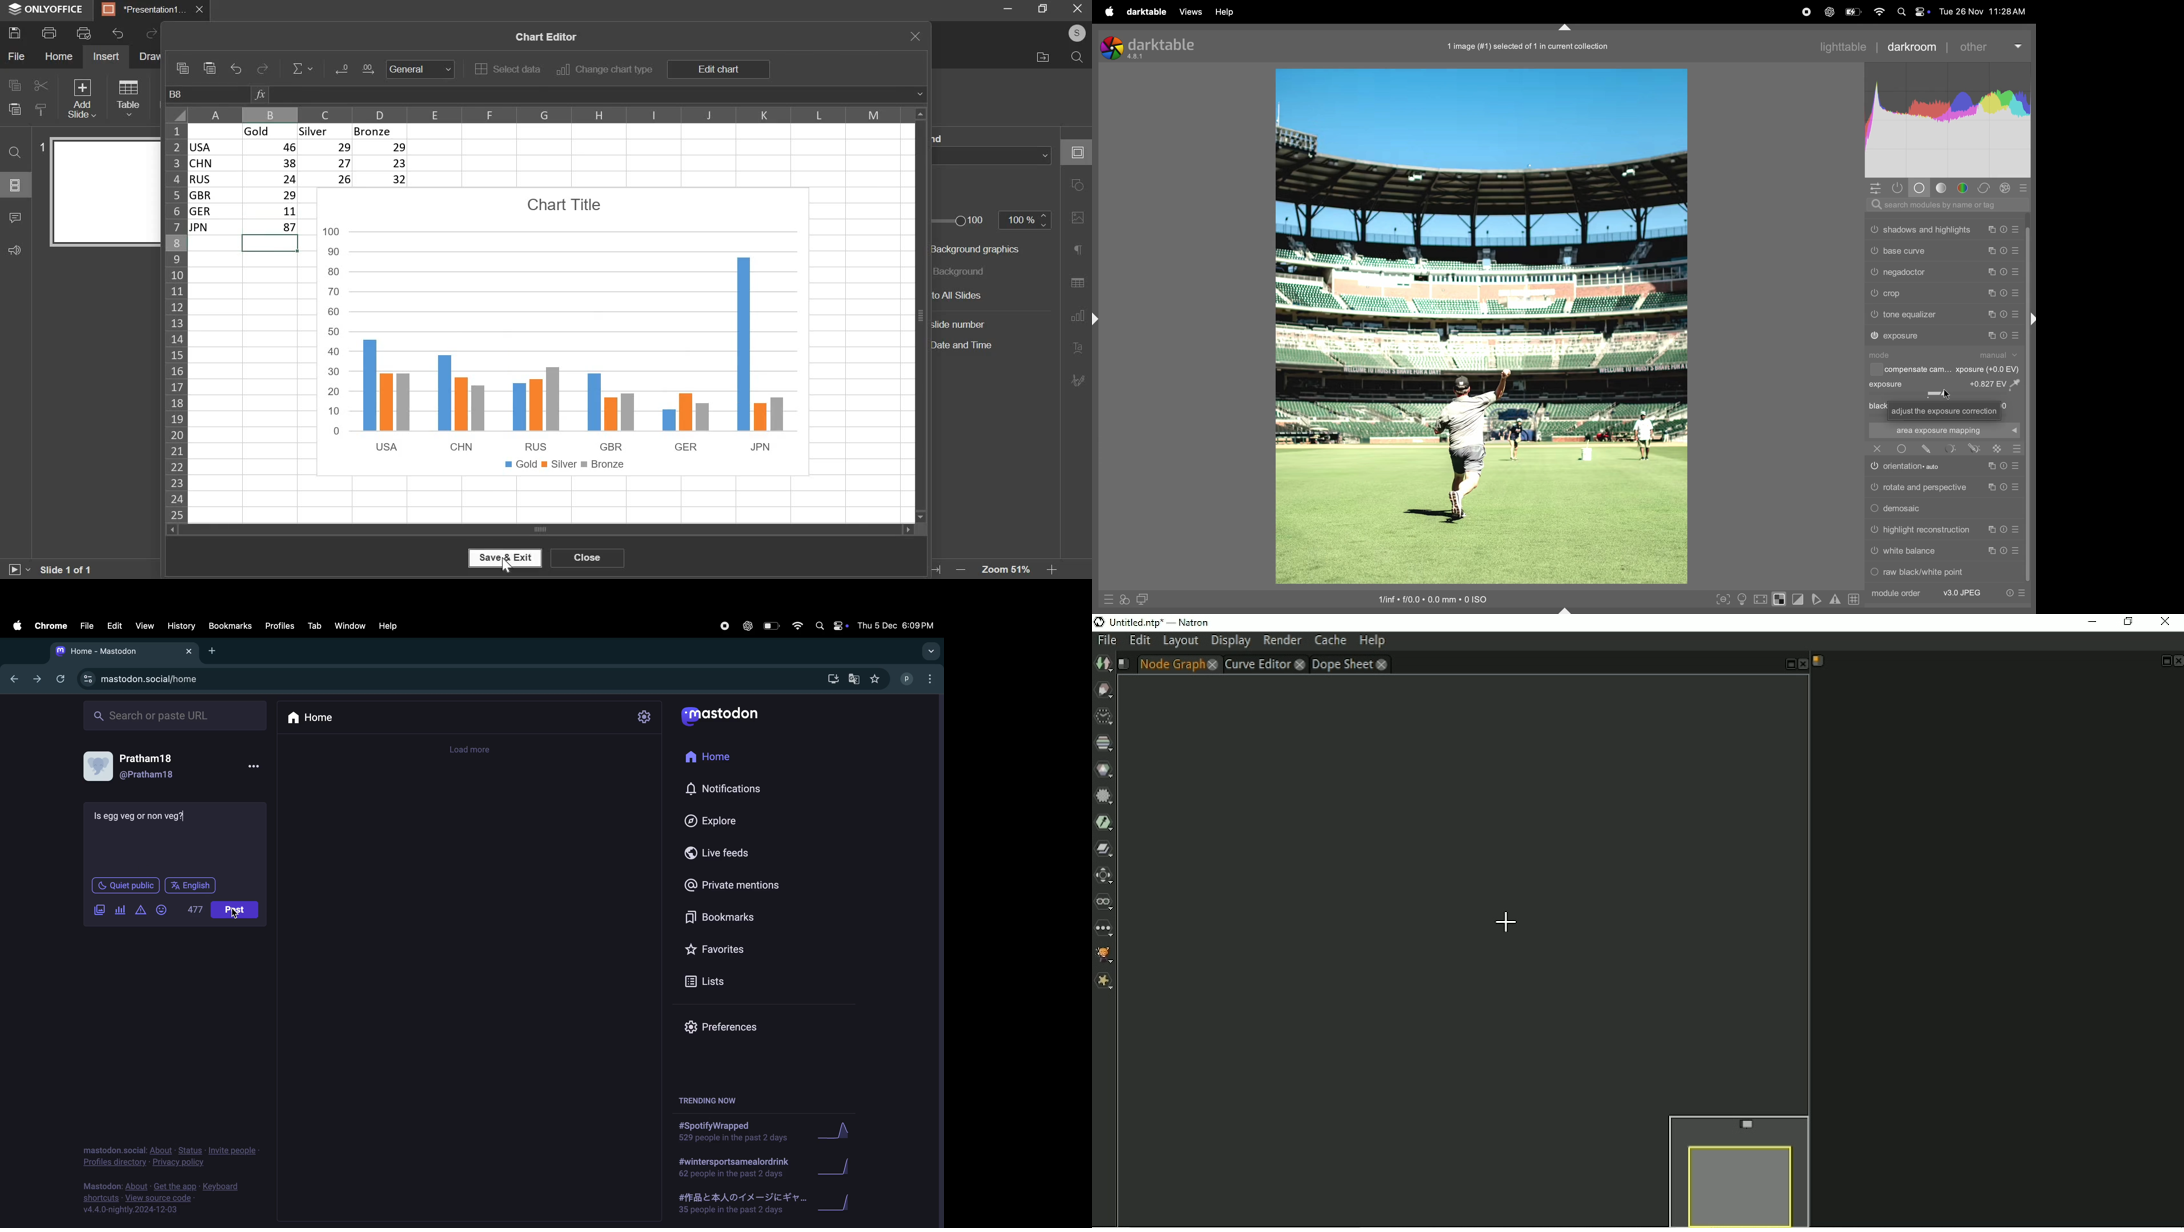 The image size is (2184, 1232). Describe the element at coordinates (237, 912) in the screenshot. I see `user profile` at that location.